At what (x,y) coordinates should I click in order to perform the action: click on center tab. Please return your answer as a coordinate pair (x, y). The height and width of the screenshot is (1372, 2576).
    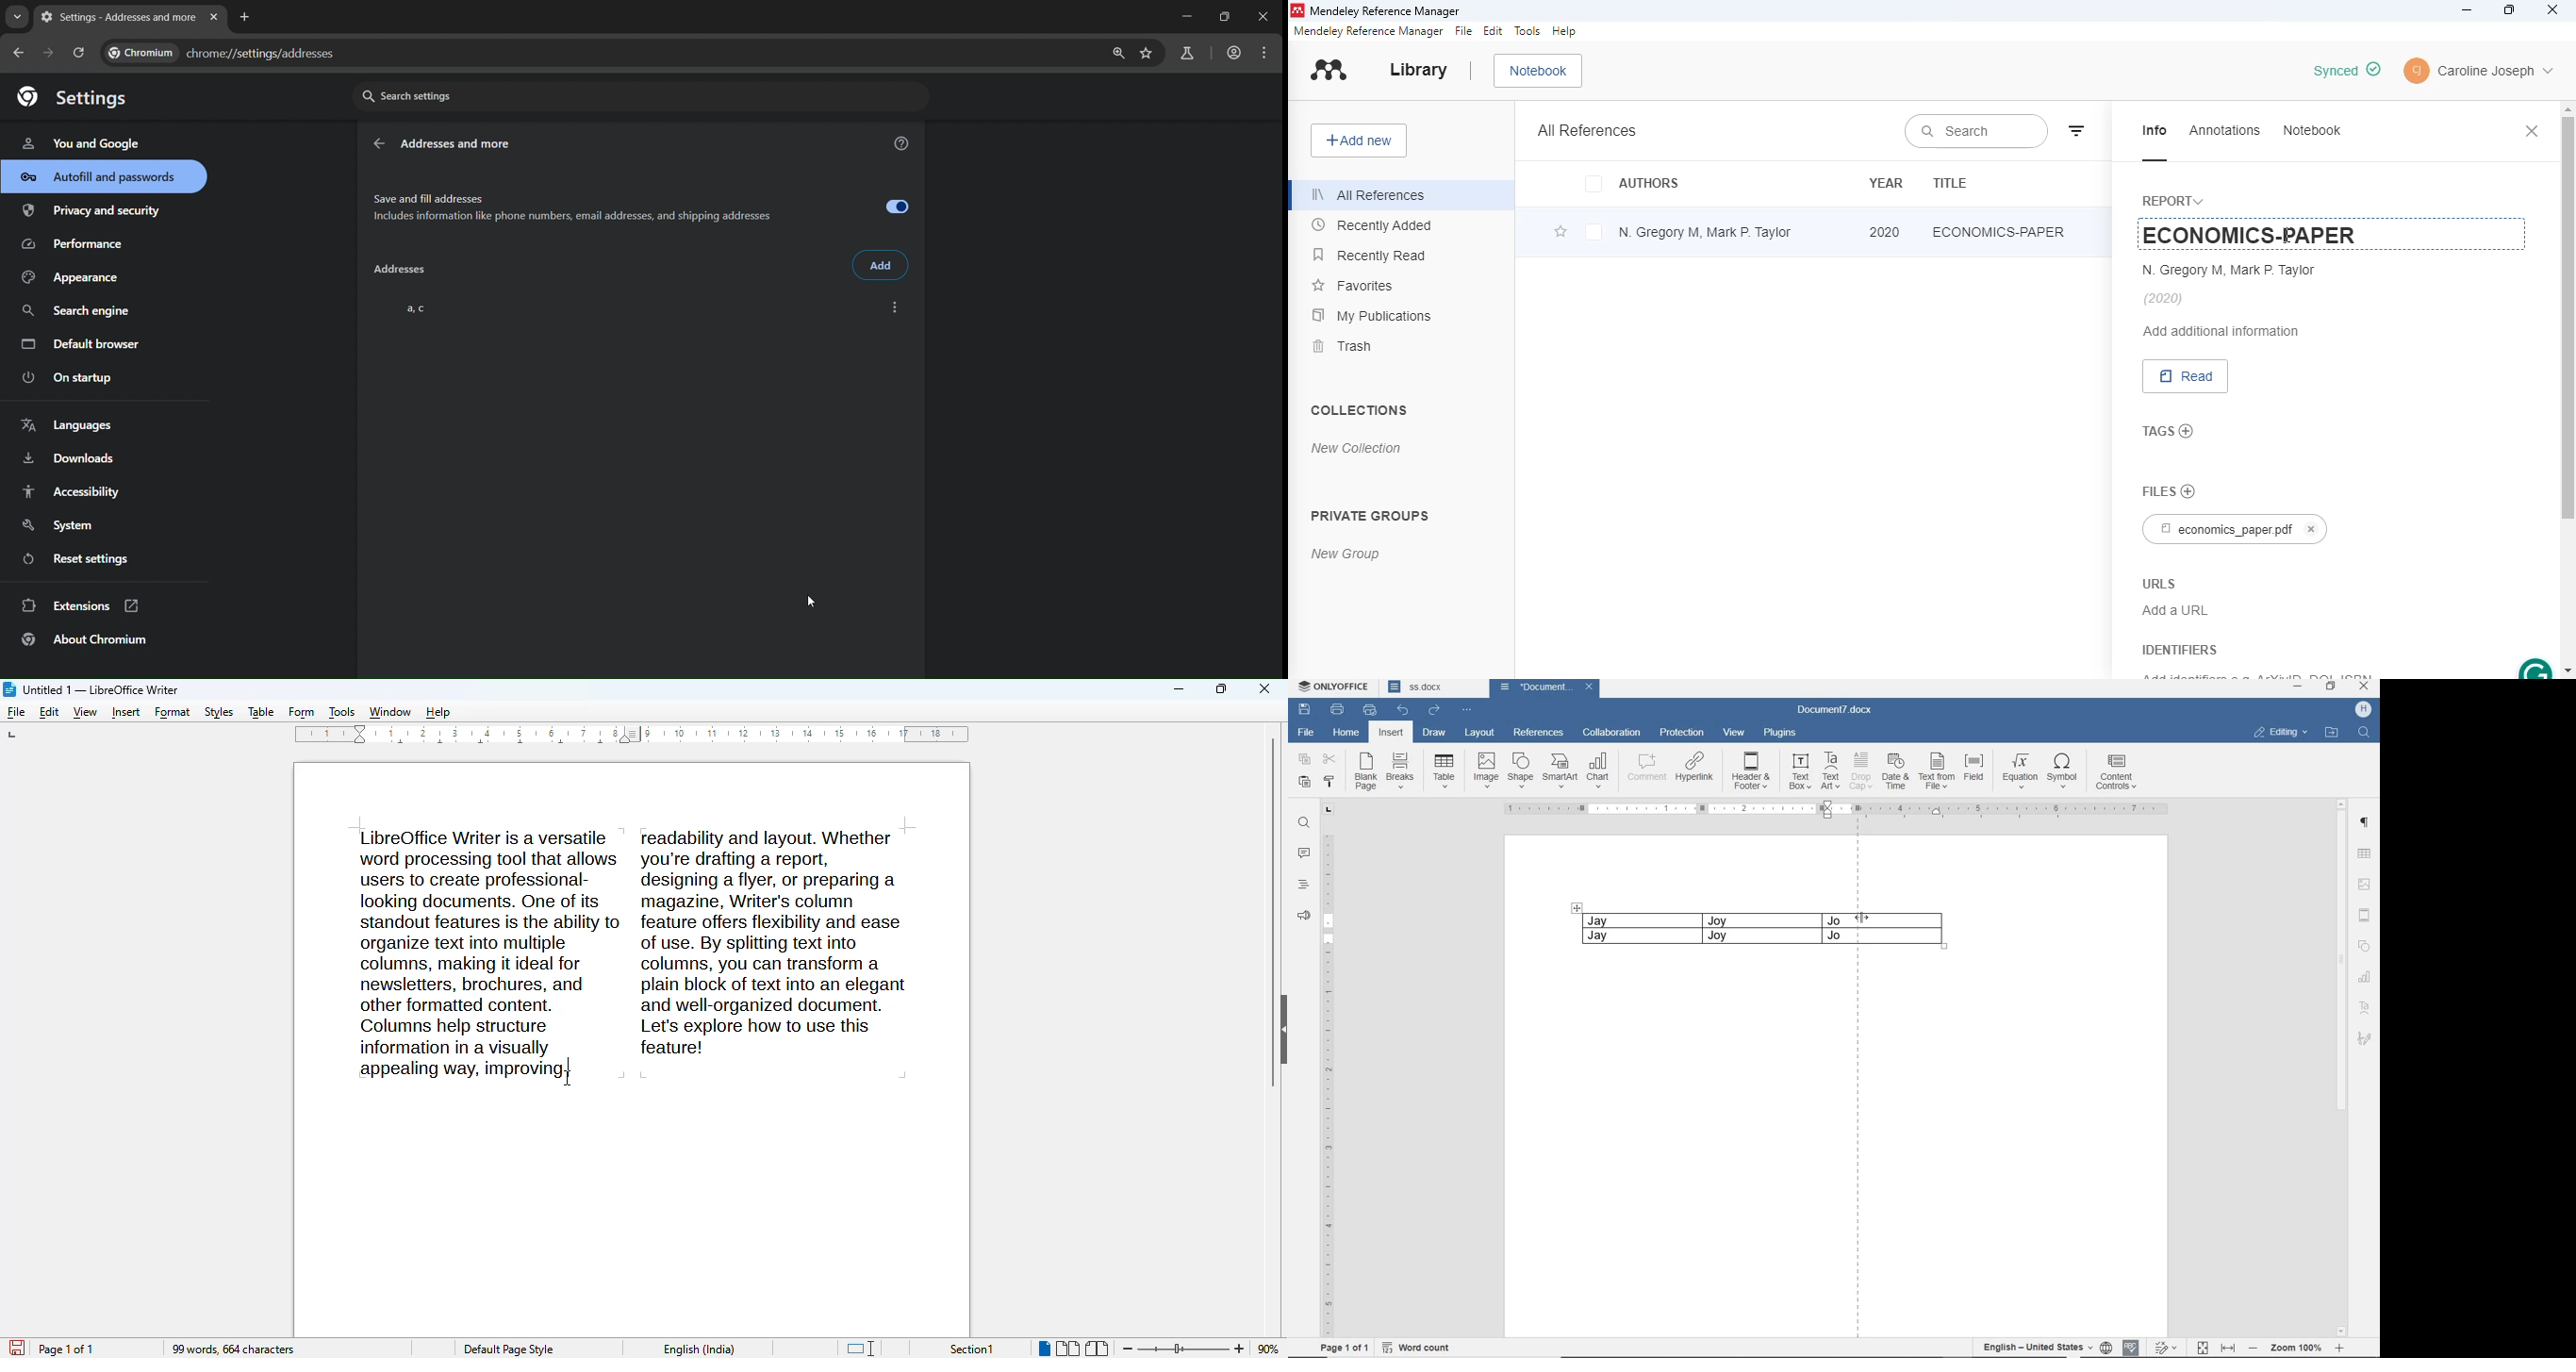
    Looking at the image, I should click on (559, 744).